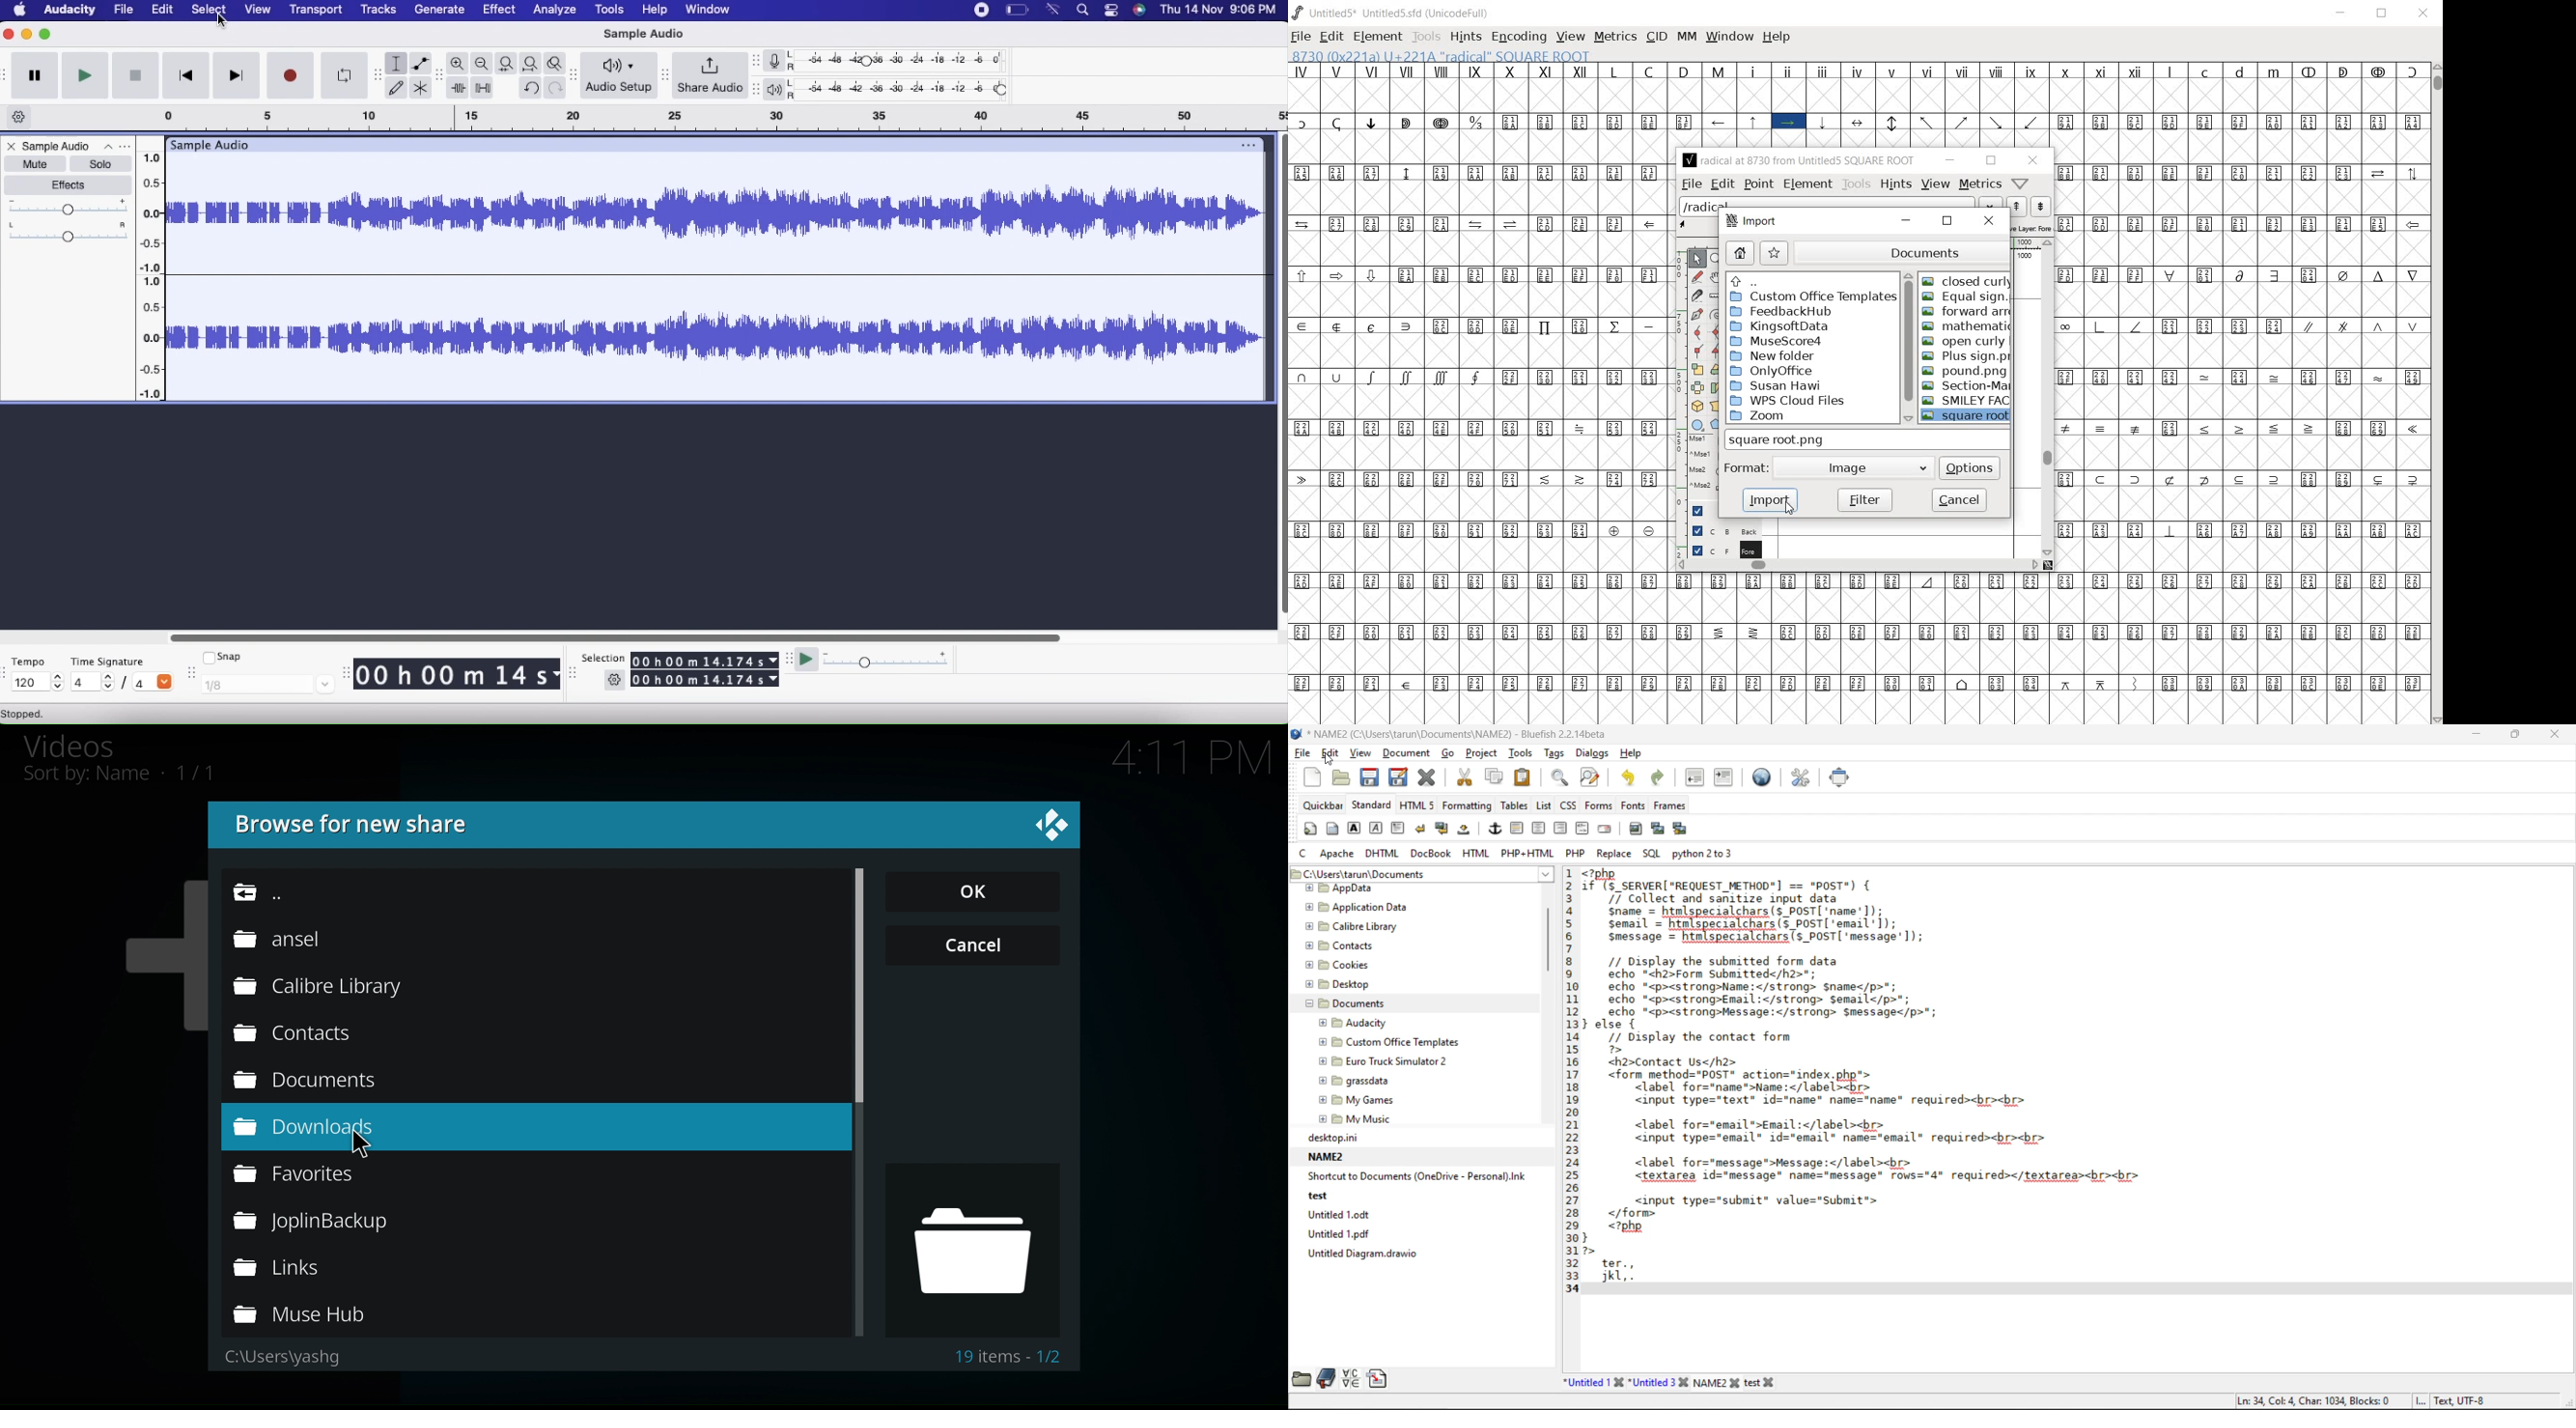  What do you see at coordinates (149, 967) in the screenshot?
I see `Plus icon` at bounding box center [149, 967].